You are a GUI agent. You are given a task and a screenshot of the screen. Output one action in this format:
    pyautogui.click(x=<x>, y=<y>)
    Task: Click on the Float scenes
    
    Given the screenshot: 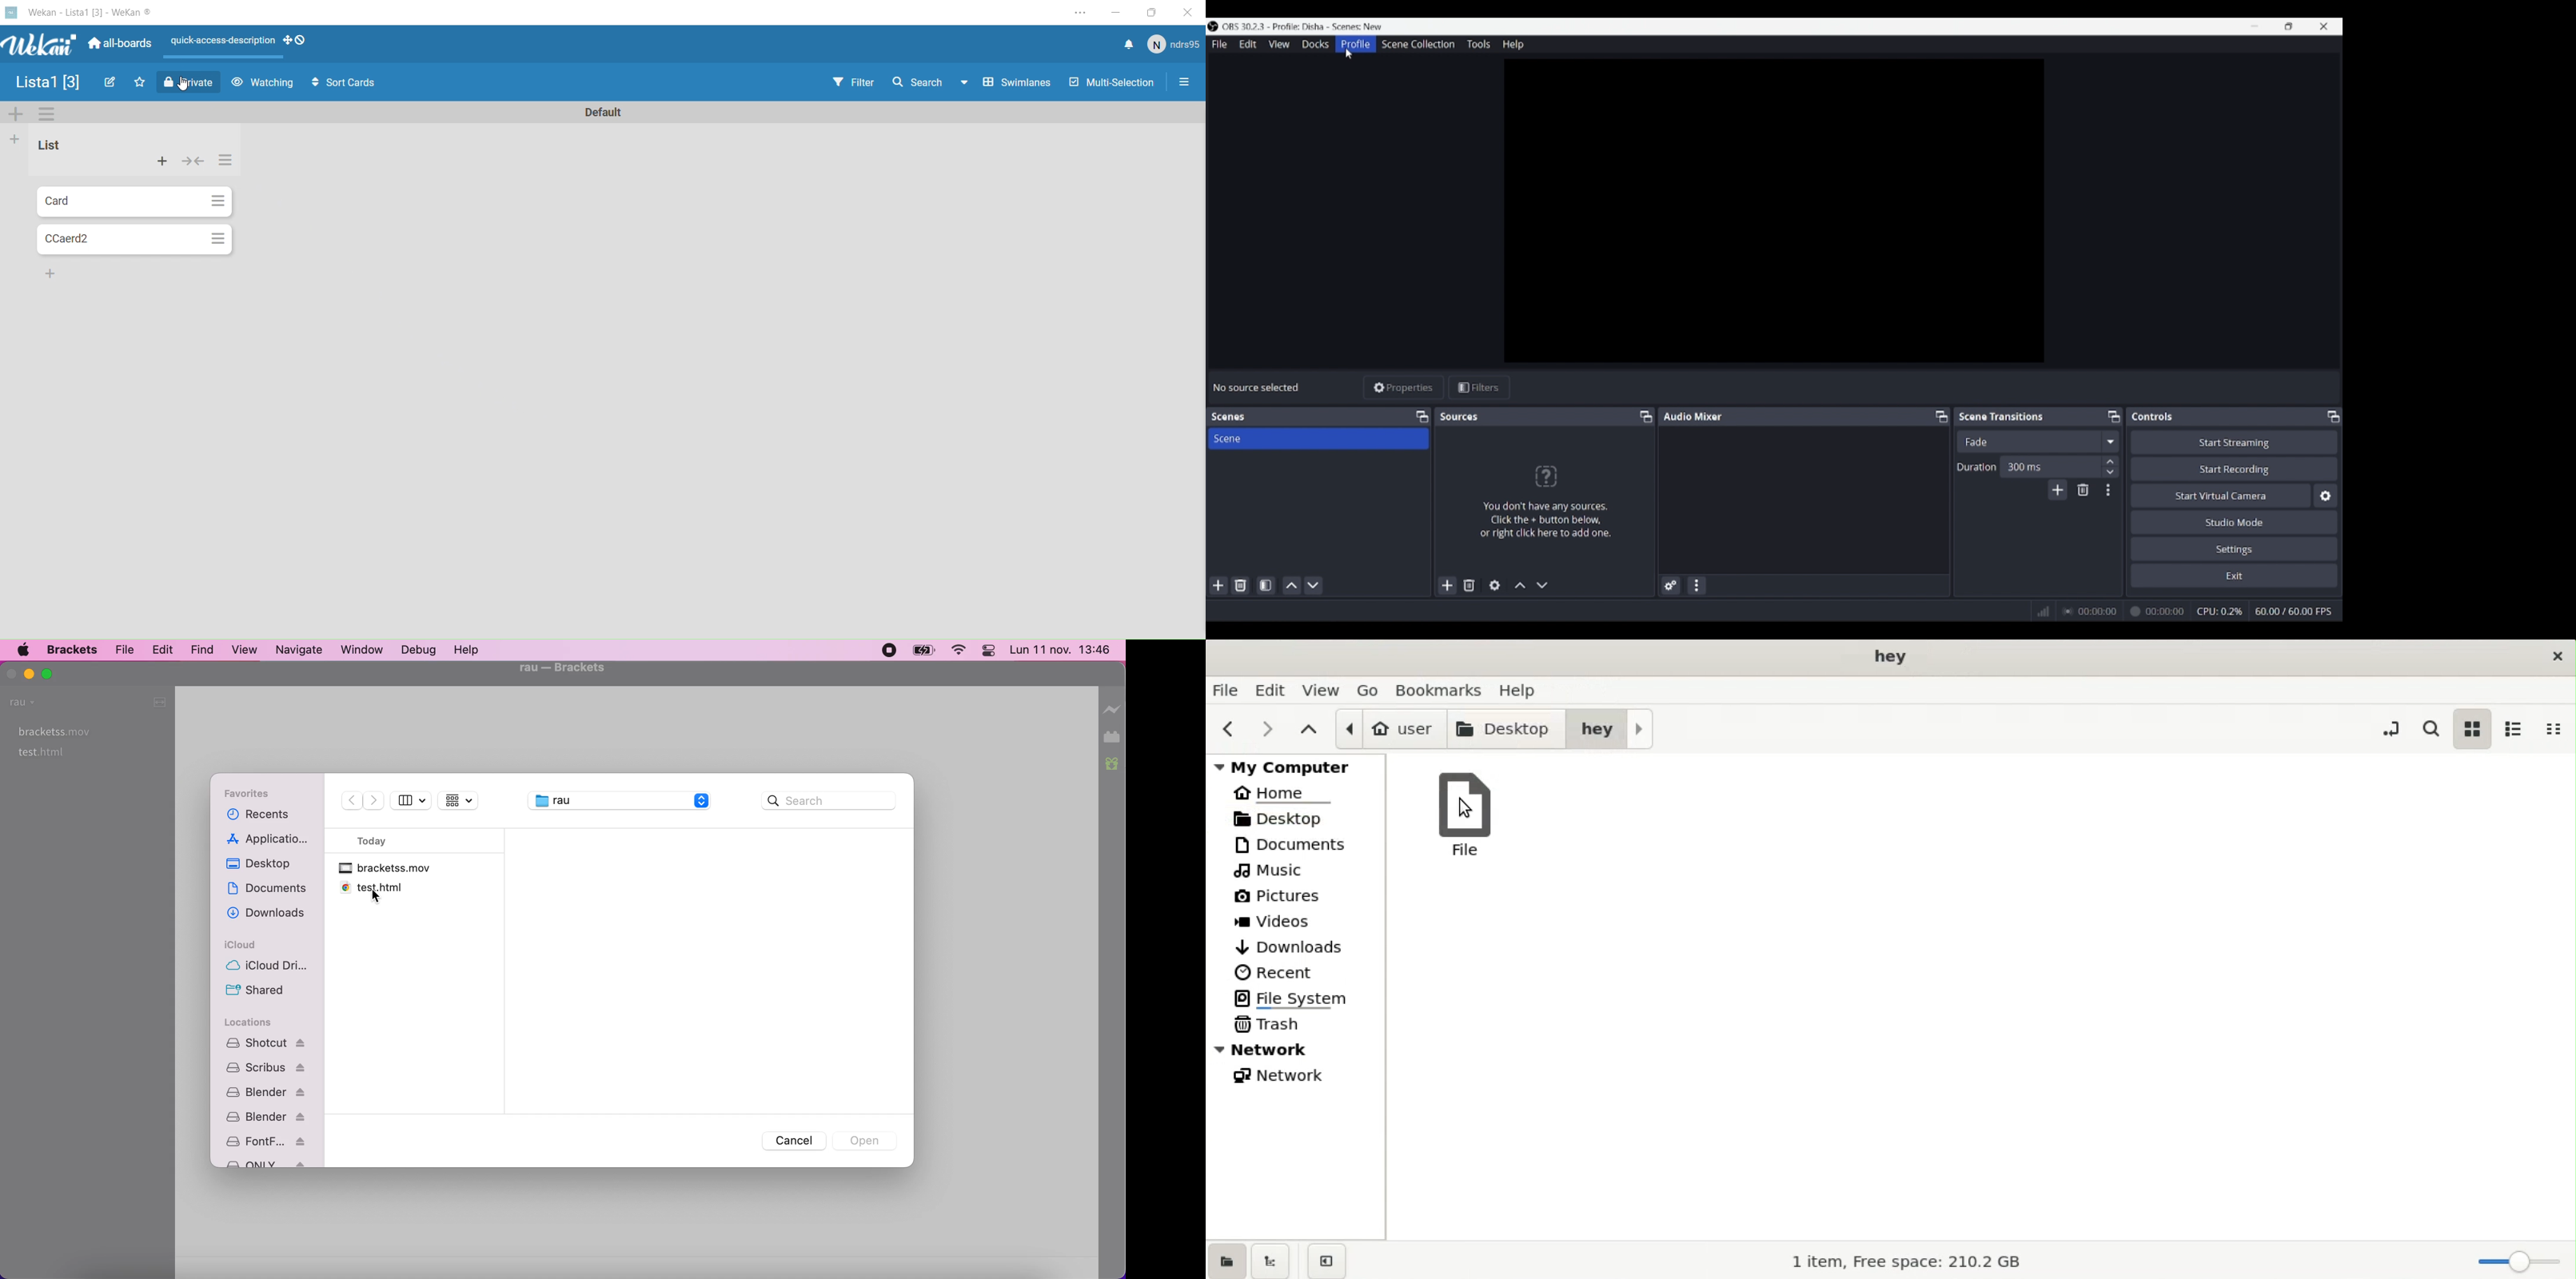 What is the action you would take?
    pyautogui.click(x=1422, y=417)
    